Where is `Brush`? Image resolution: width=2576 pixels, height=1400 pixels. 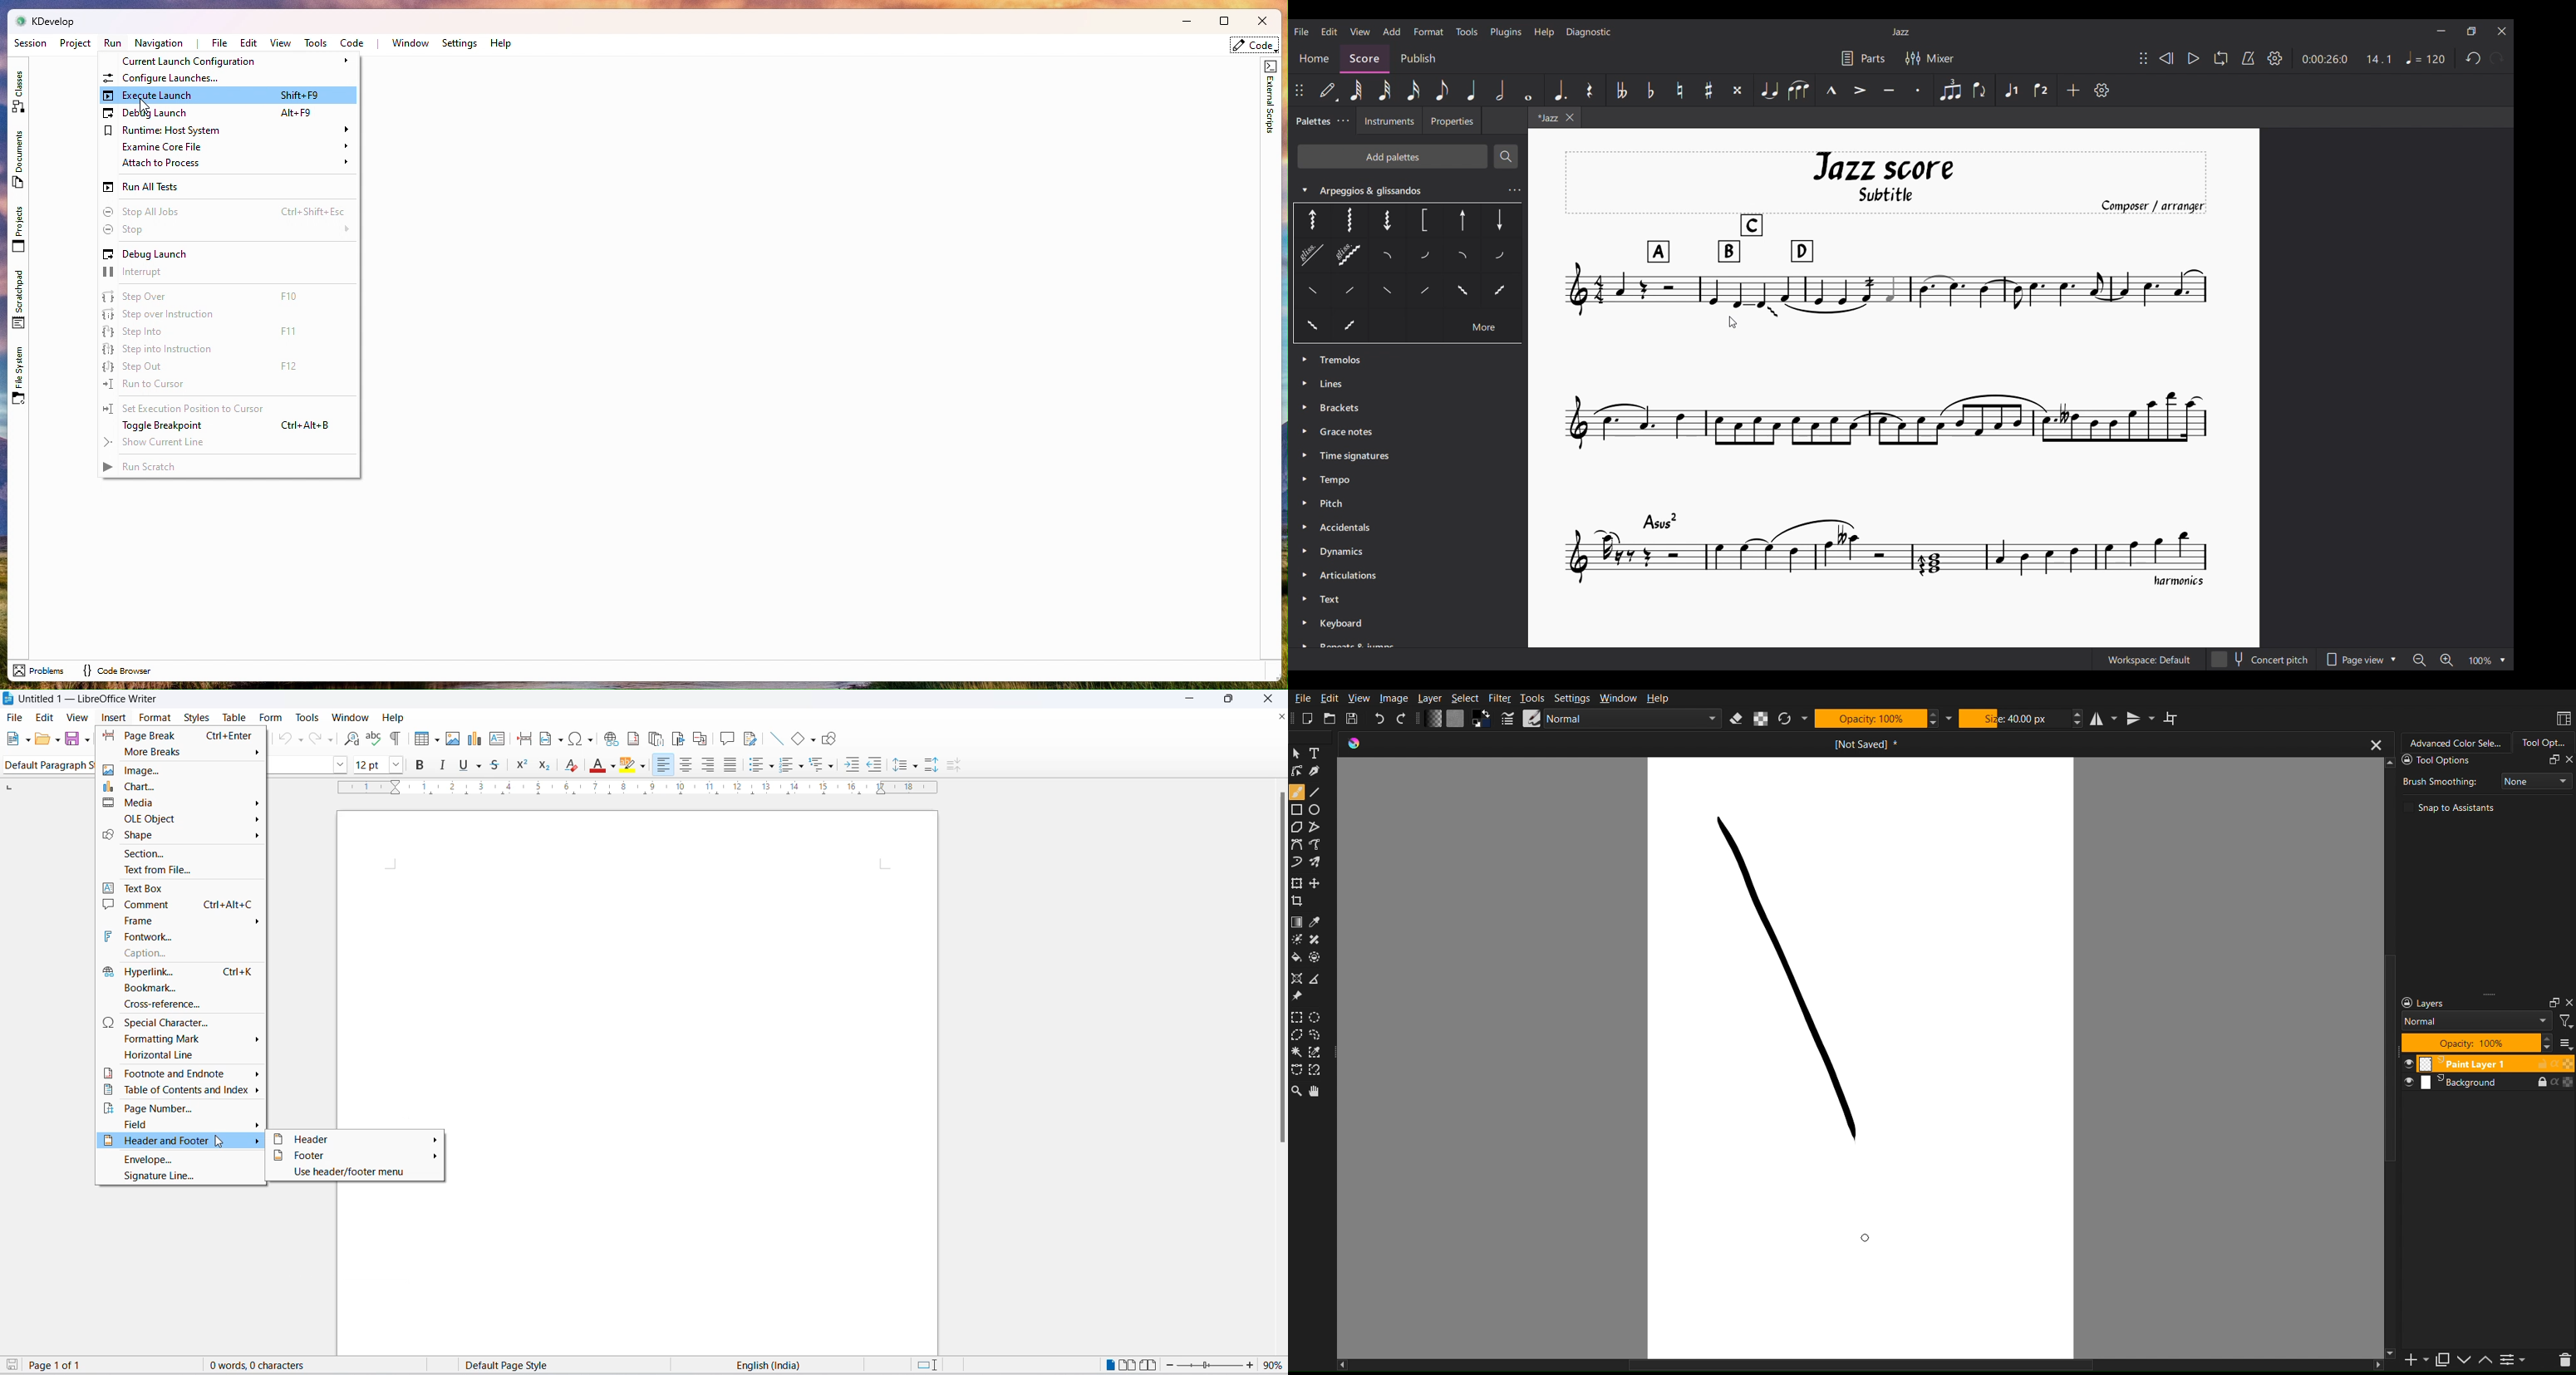 Brush is located at coordinates (1297, 792).